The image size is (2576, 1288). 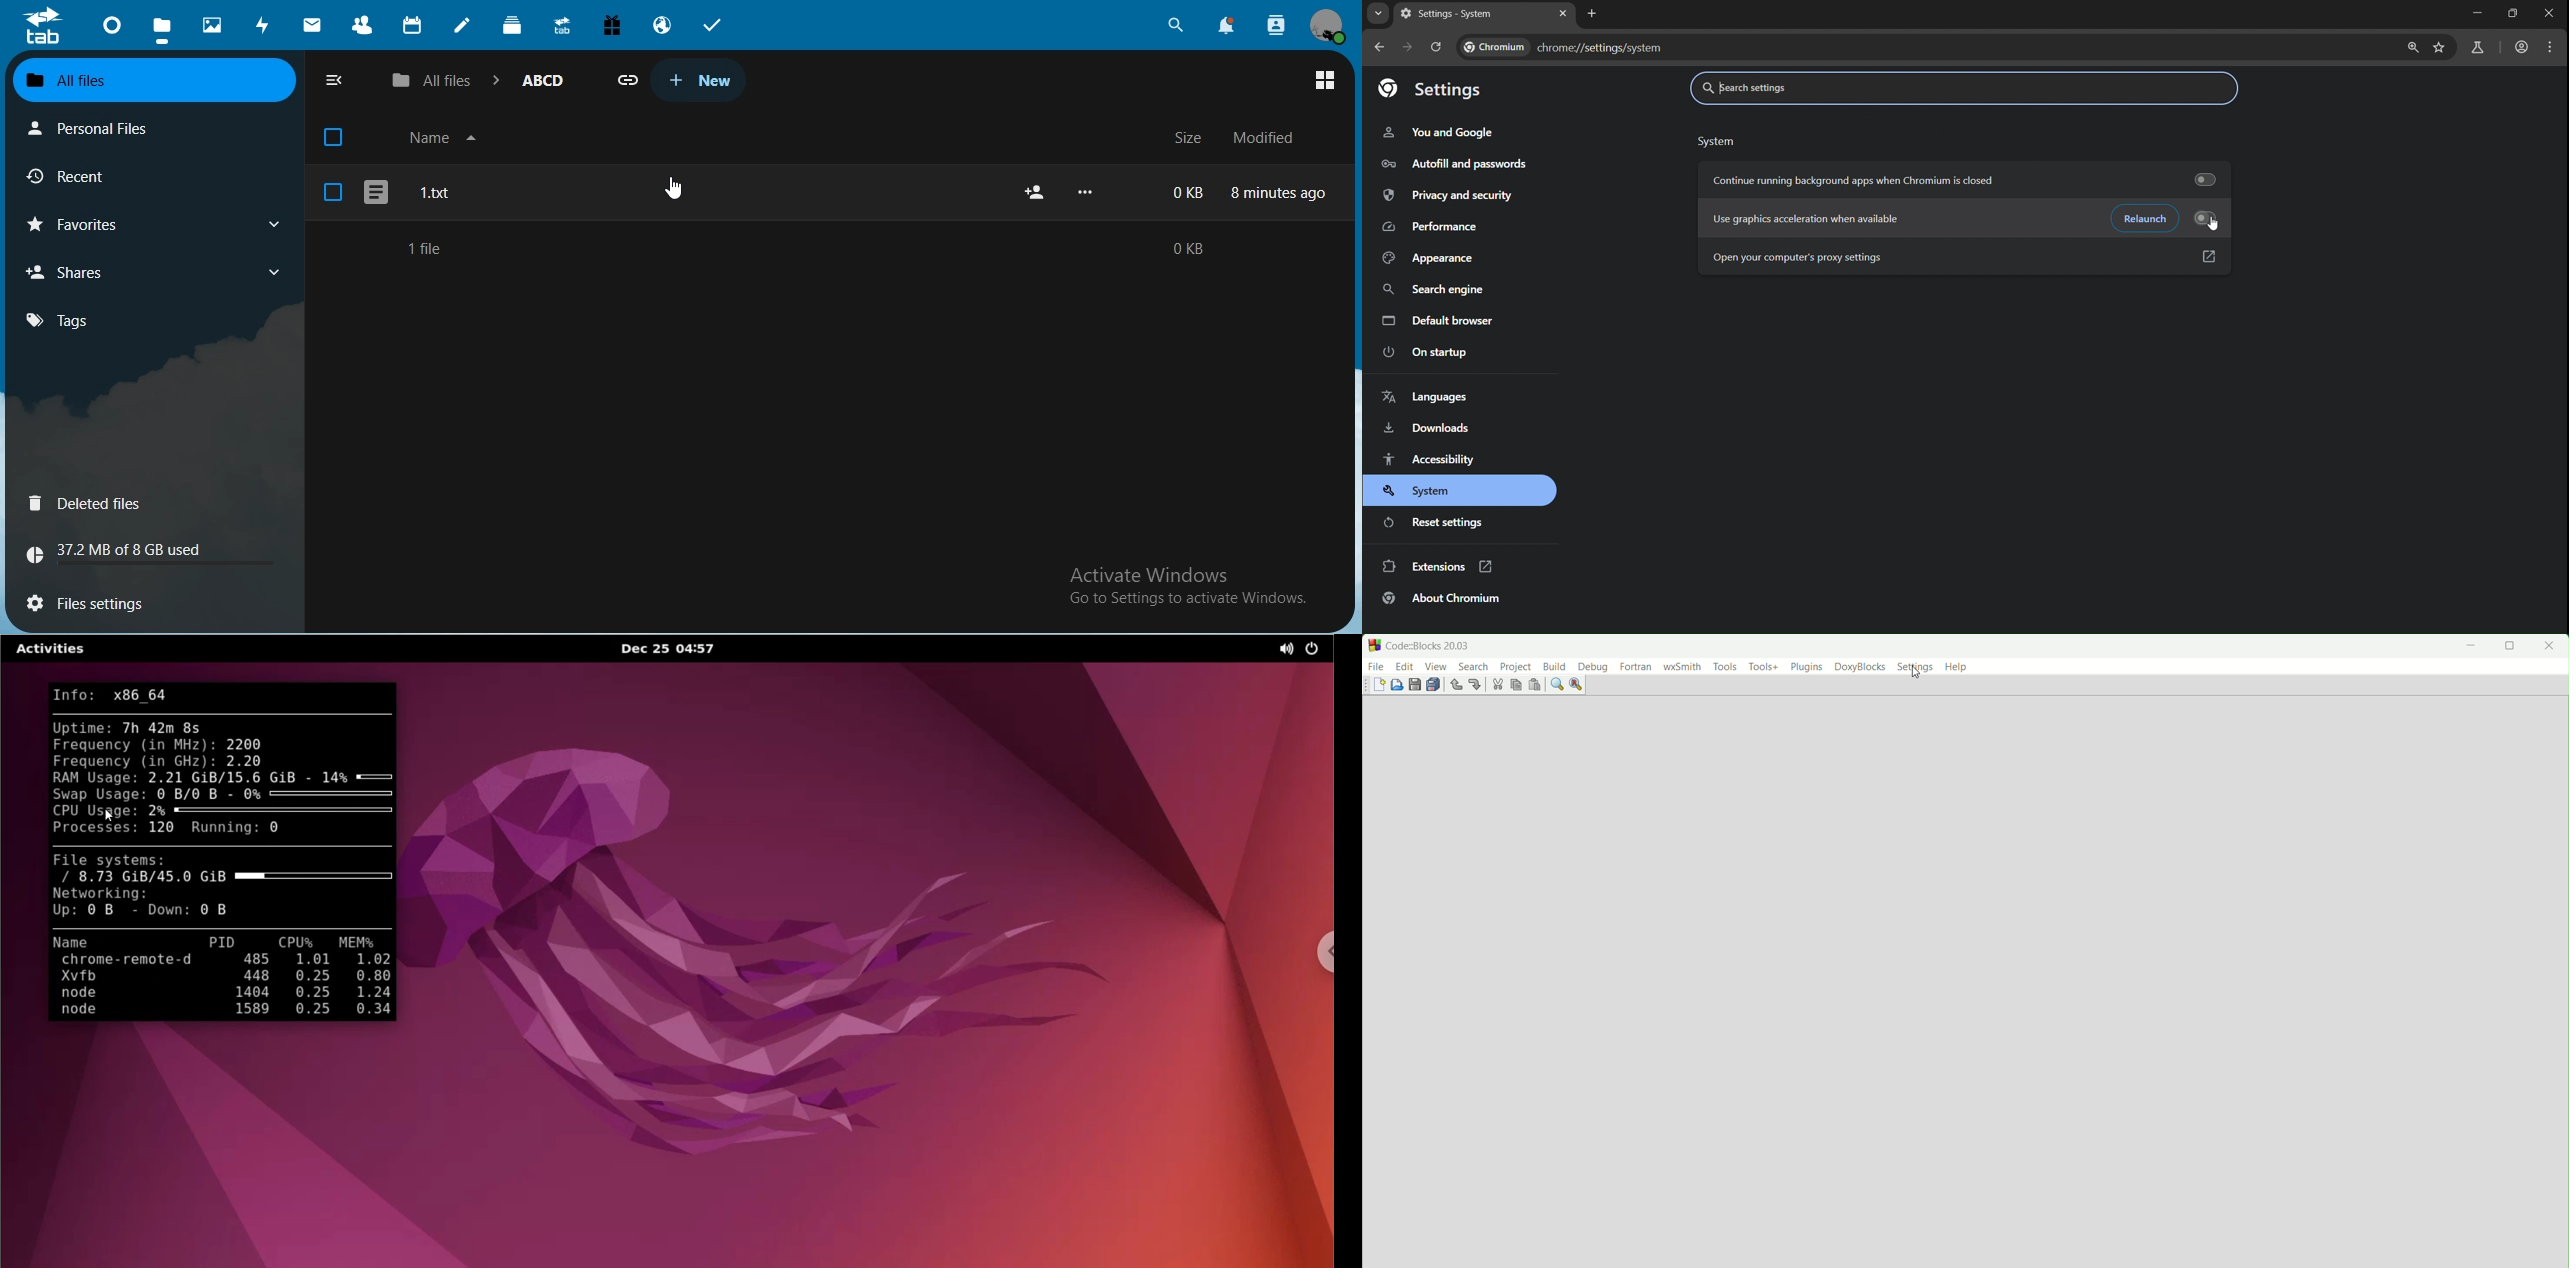 I want to click on Close, so click(x=2552, y=14).